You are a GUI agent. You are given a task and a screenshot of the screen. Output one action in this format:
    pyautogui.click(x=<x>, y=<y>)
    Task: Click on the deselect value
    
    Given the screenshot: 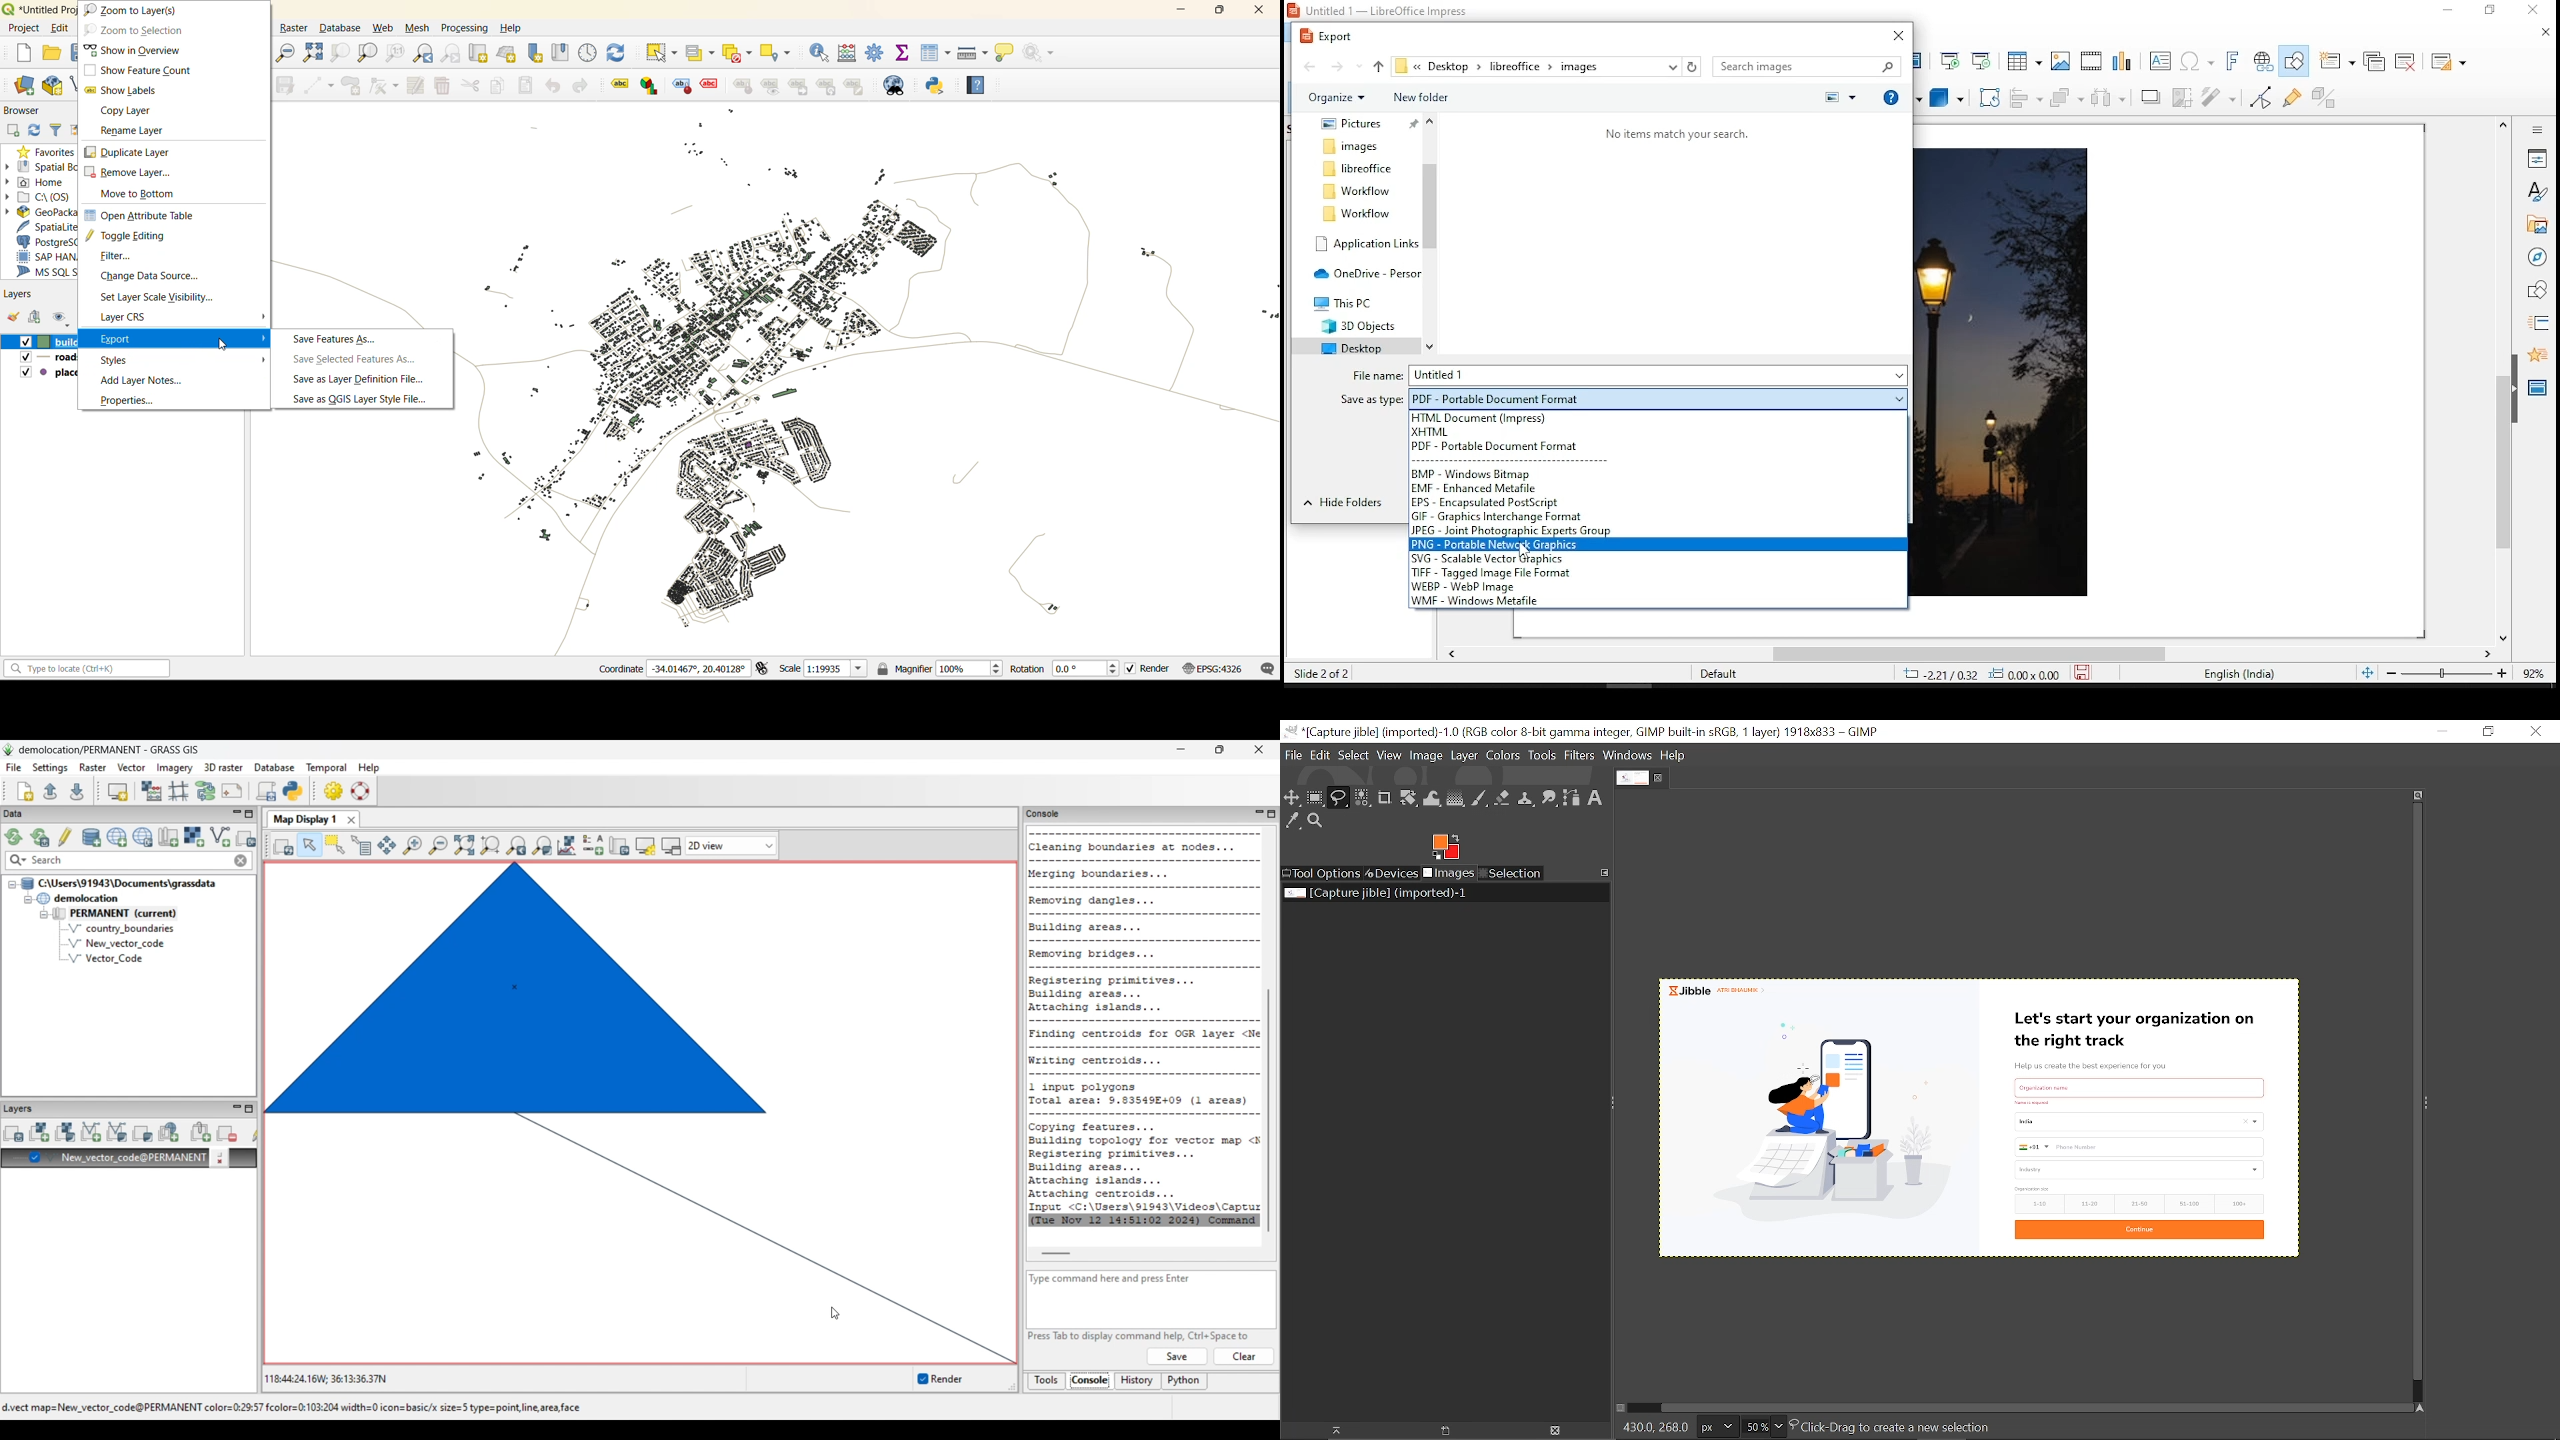 What is the action you would take?
    pyautogui.click(x=740, y=53)
    